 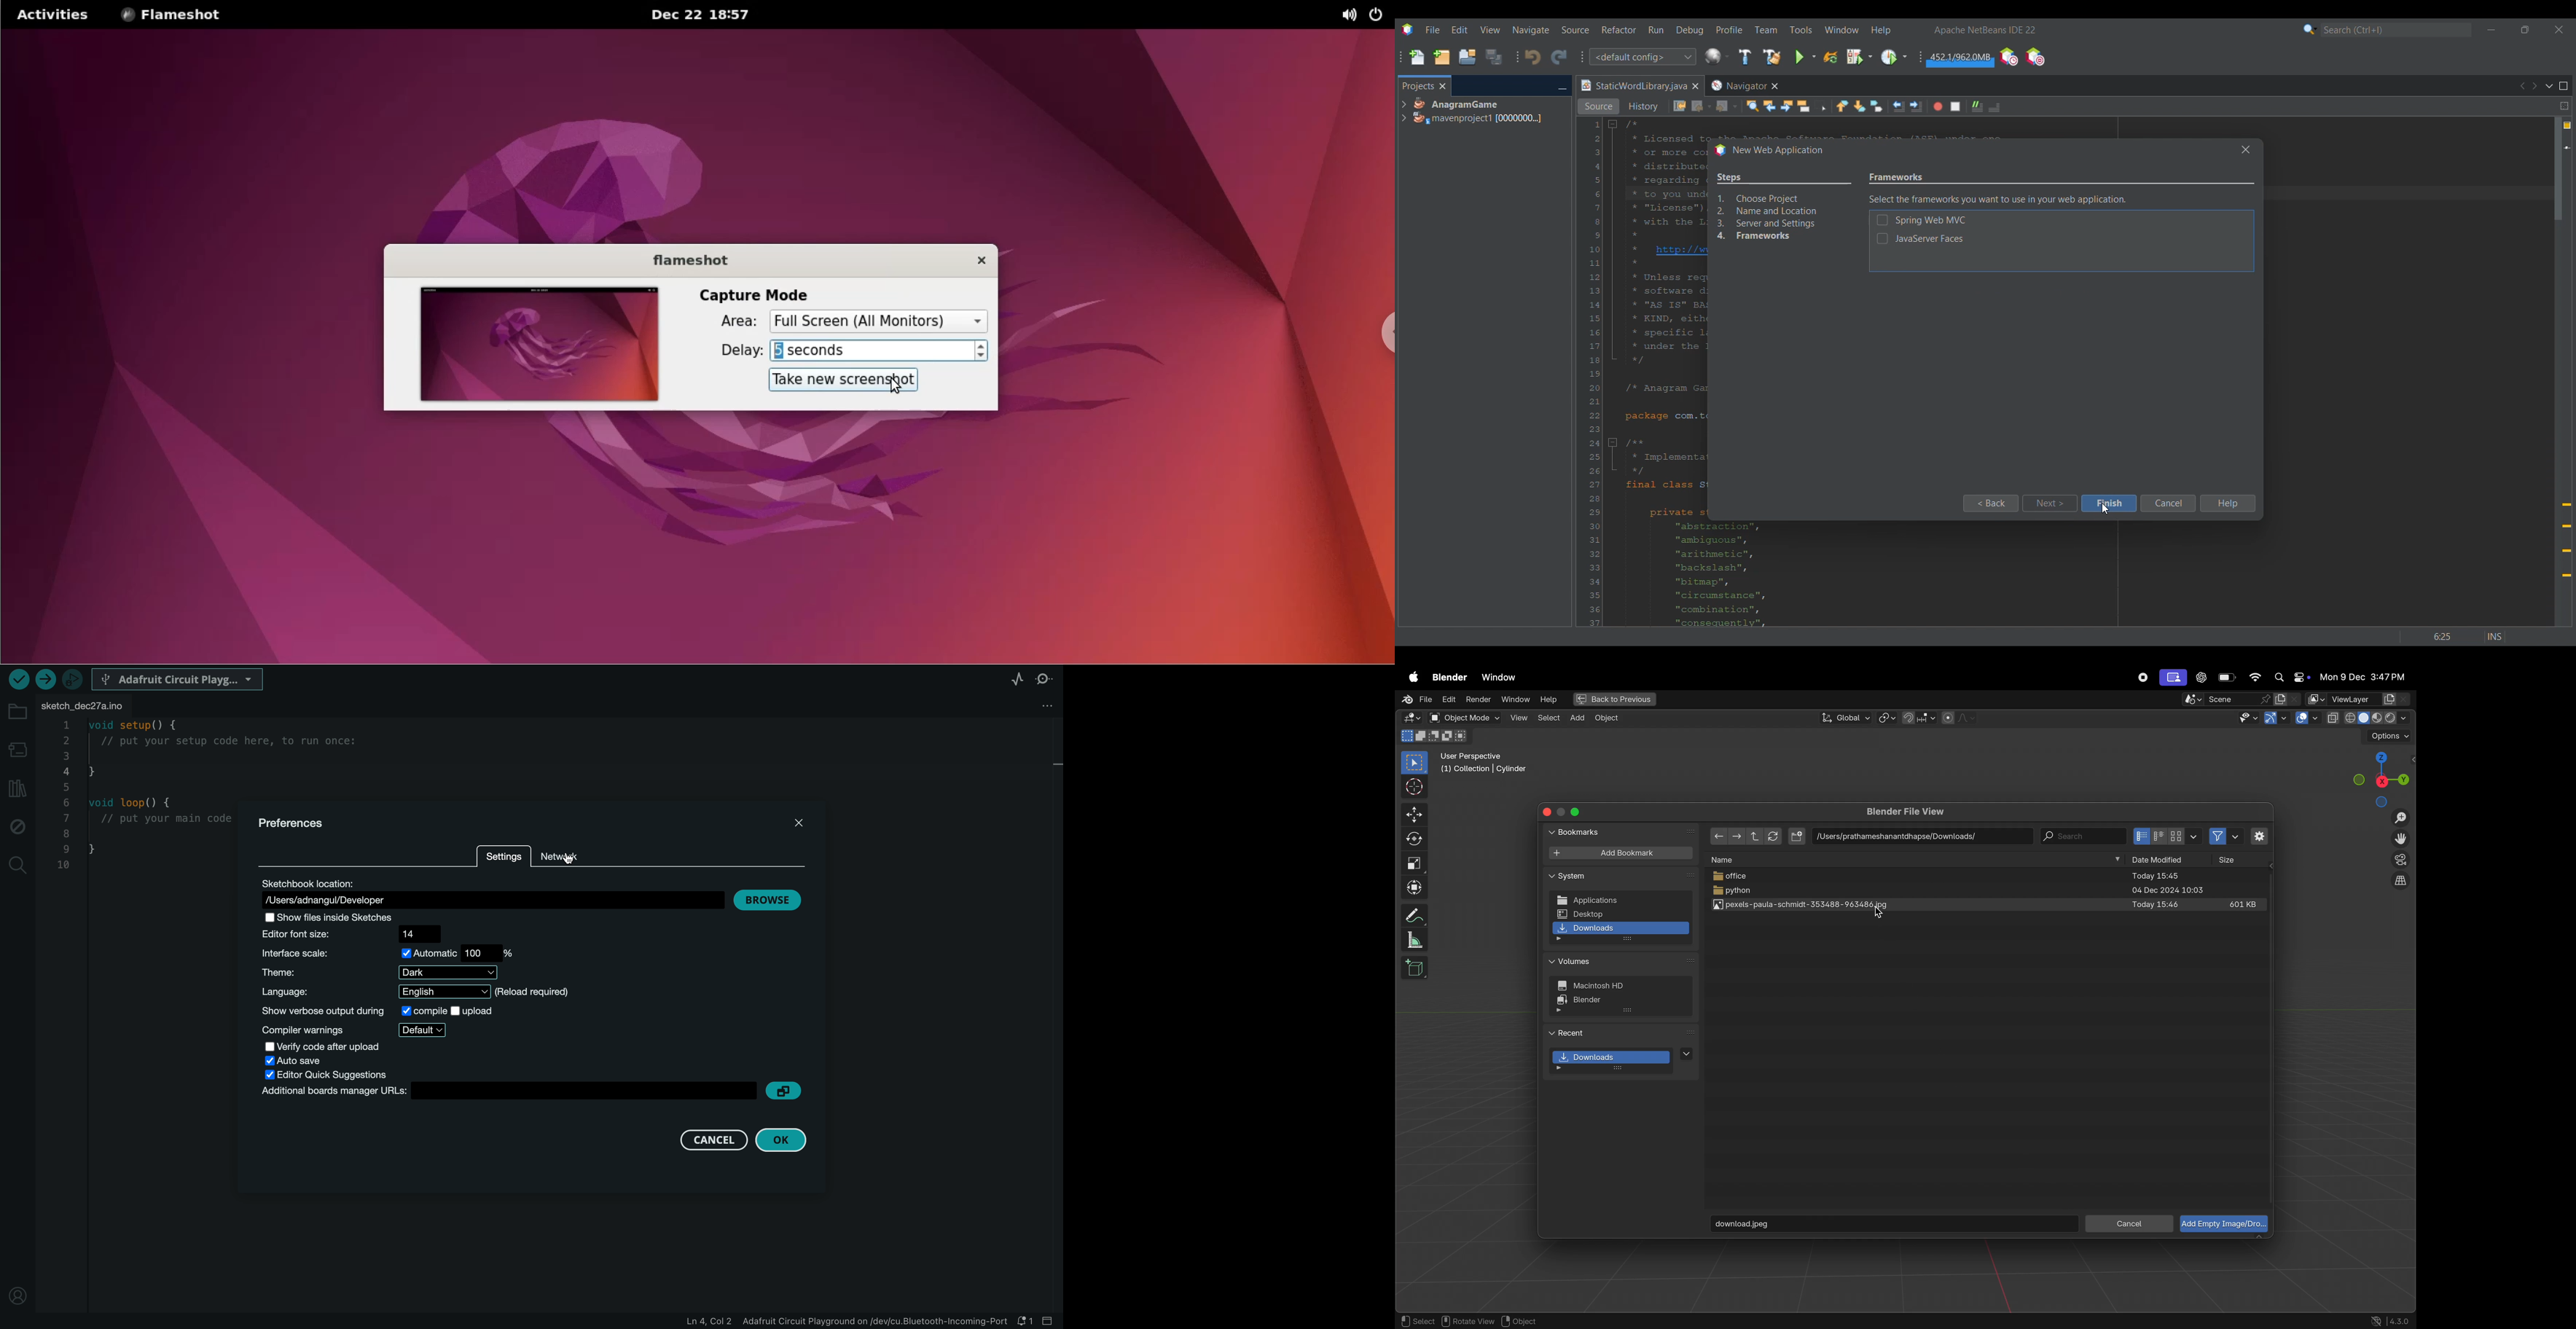 What do you see at coordinates (1024, 1321) in the screenshot?
I see `notification` at bounding box center [1024, 1321].